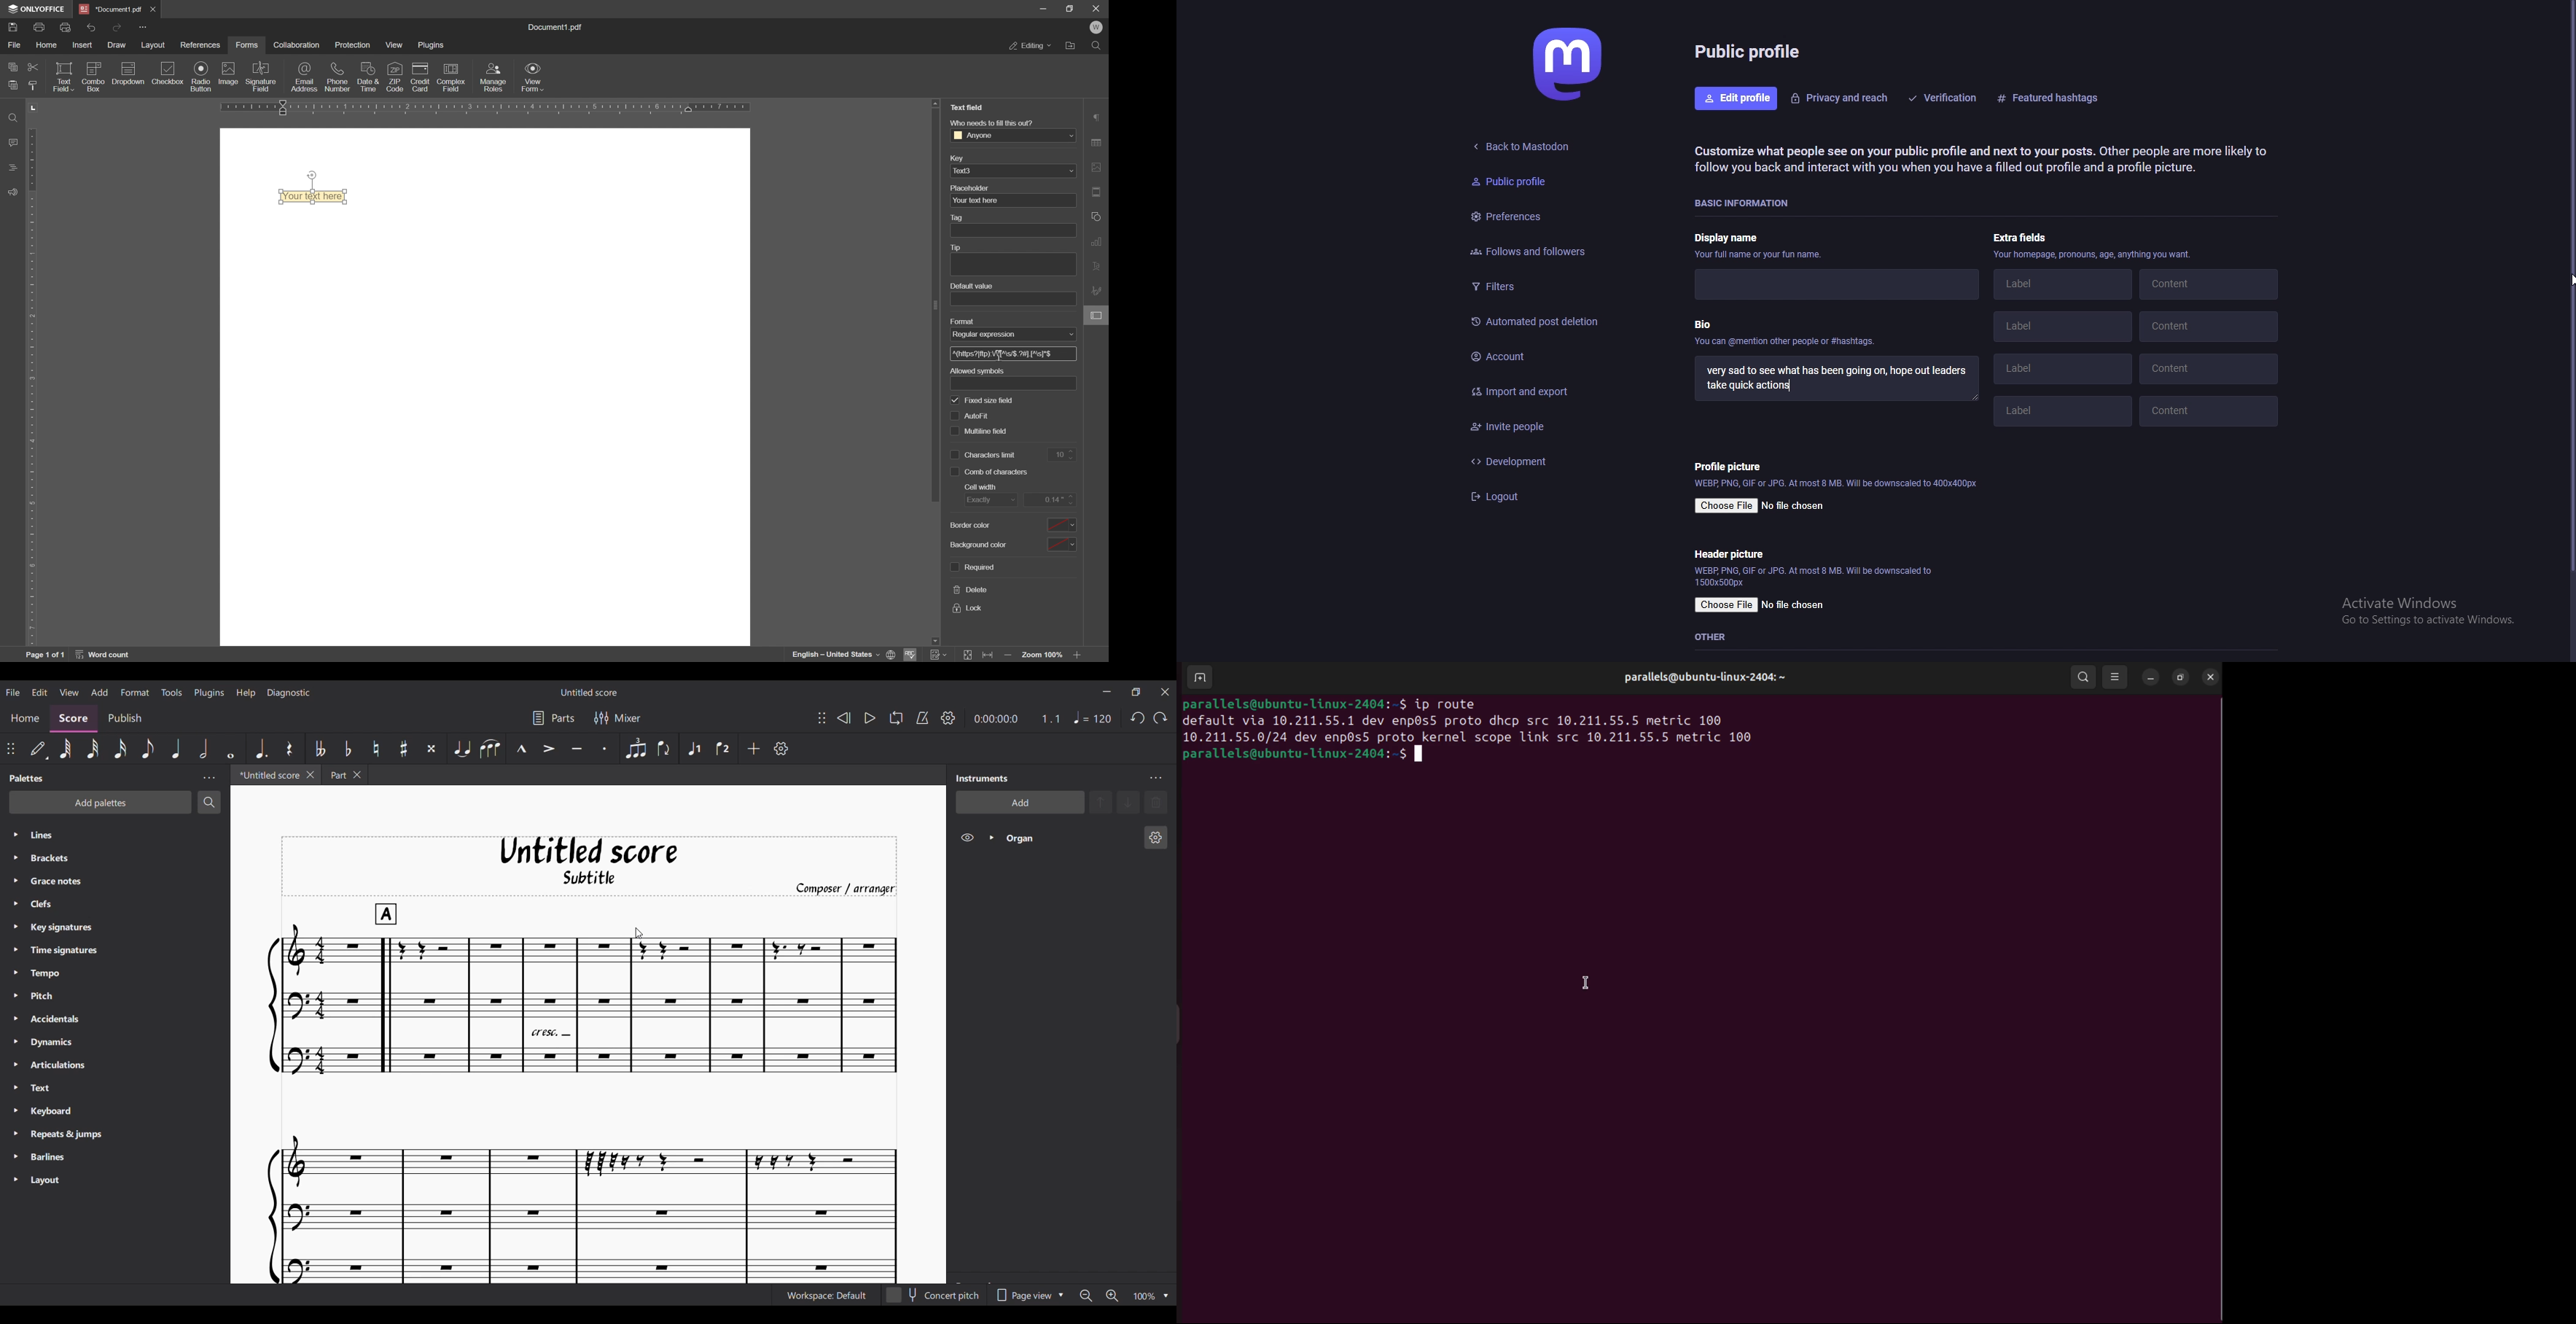 The height and width of the screenshot is (1344, 2576). Describe the element at coordinates (590, 866) in the screenshot. I see `Score title, sub-title, and composer name` at that location.